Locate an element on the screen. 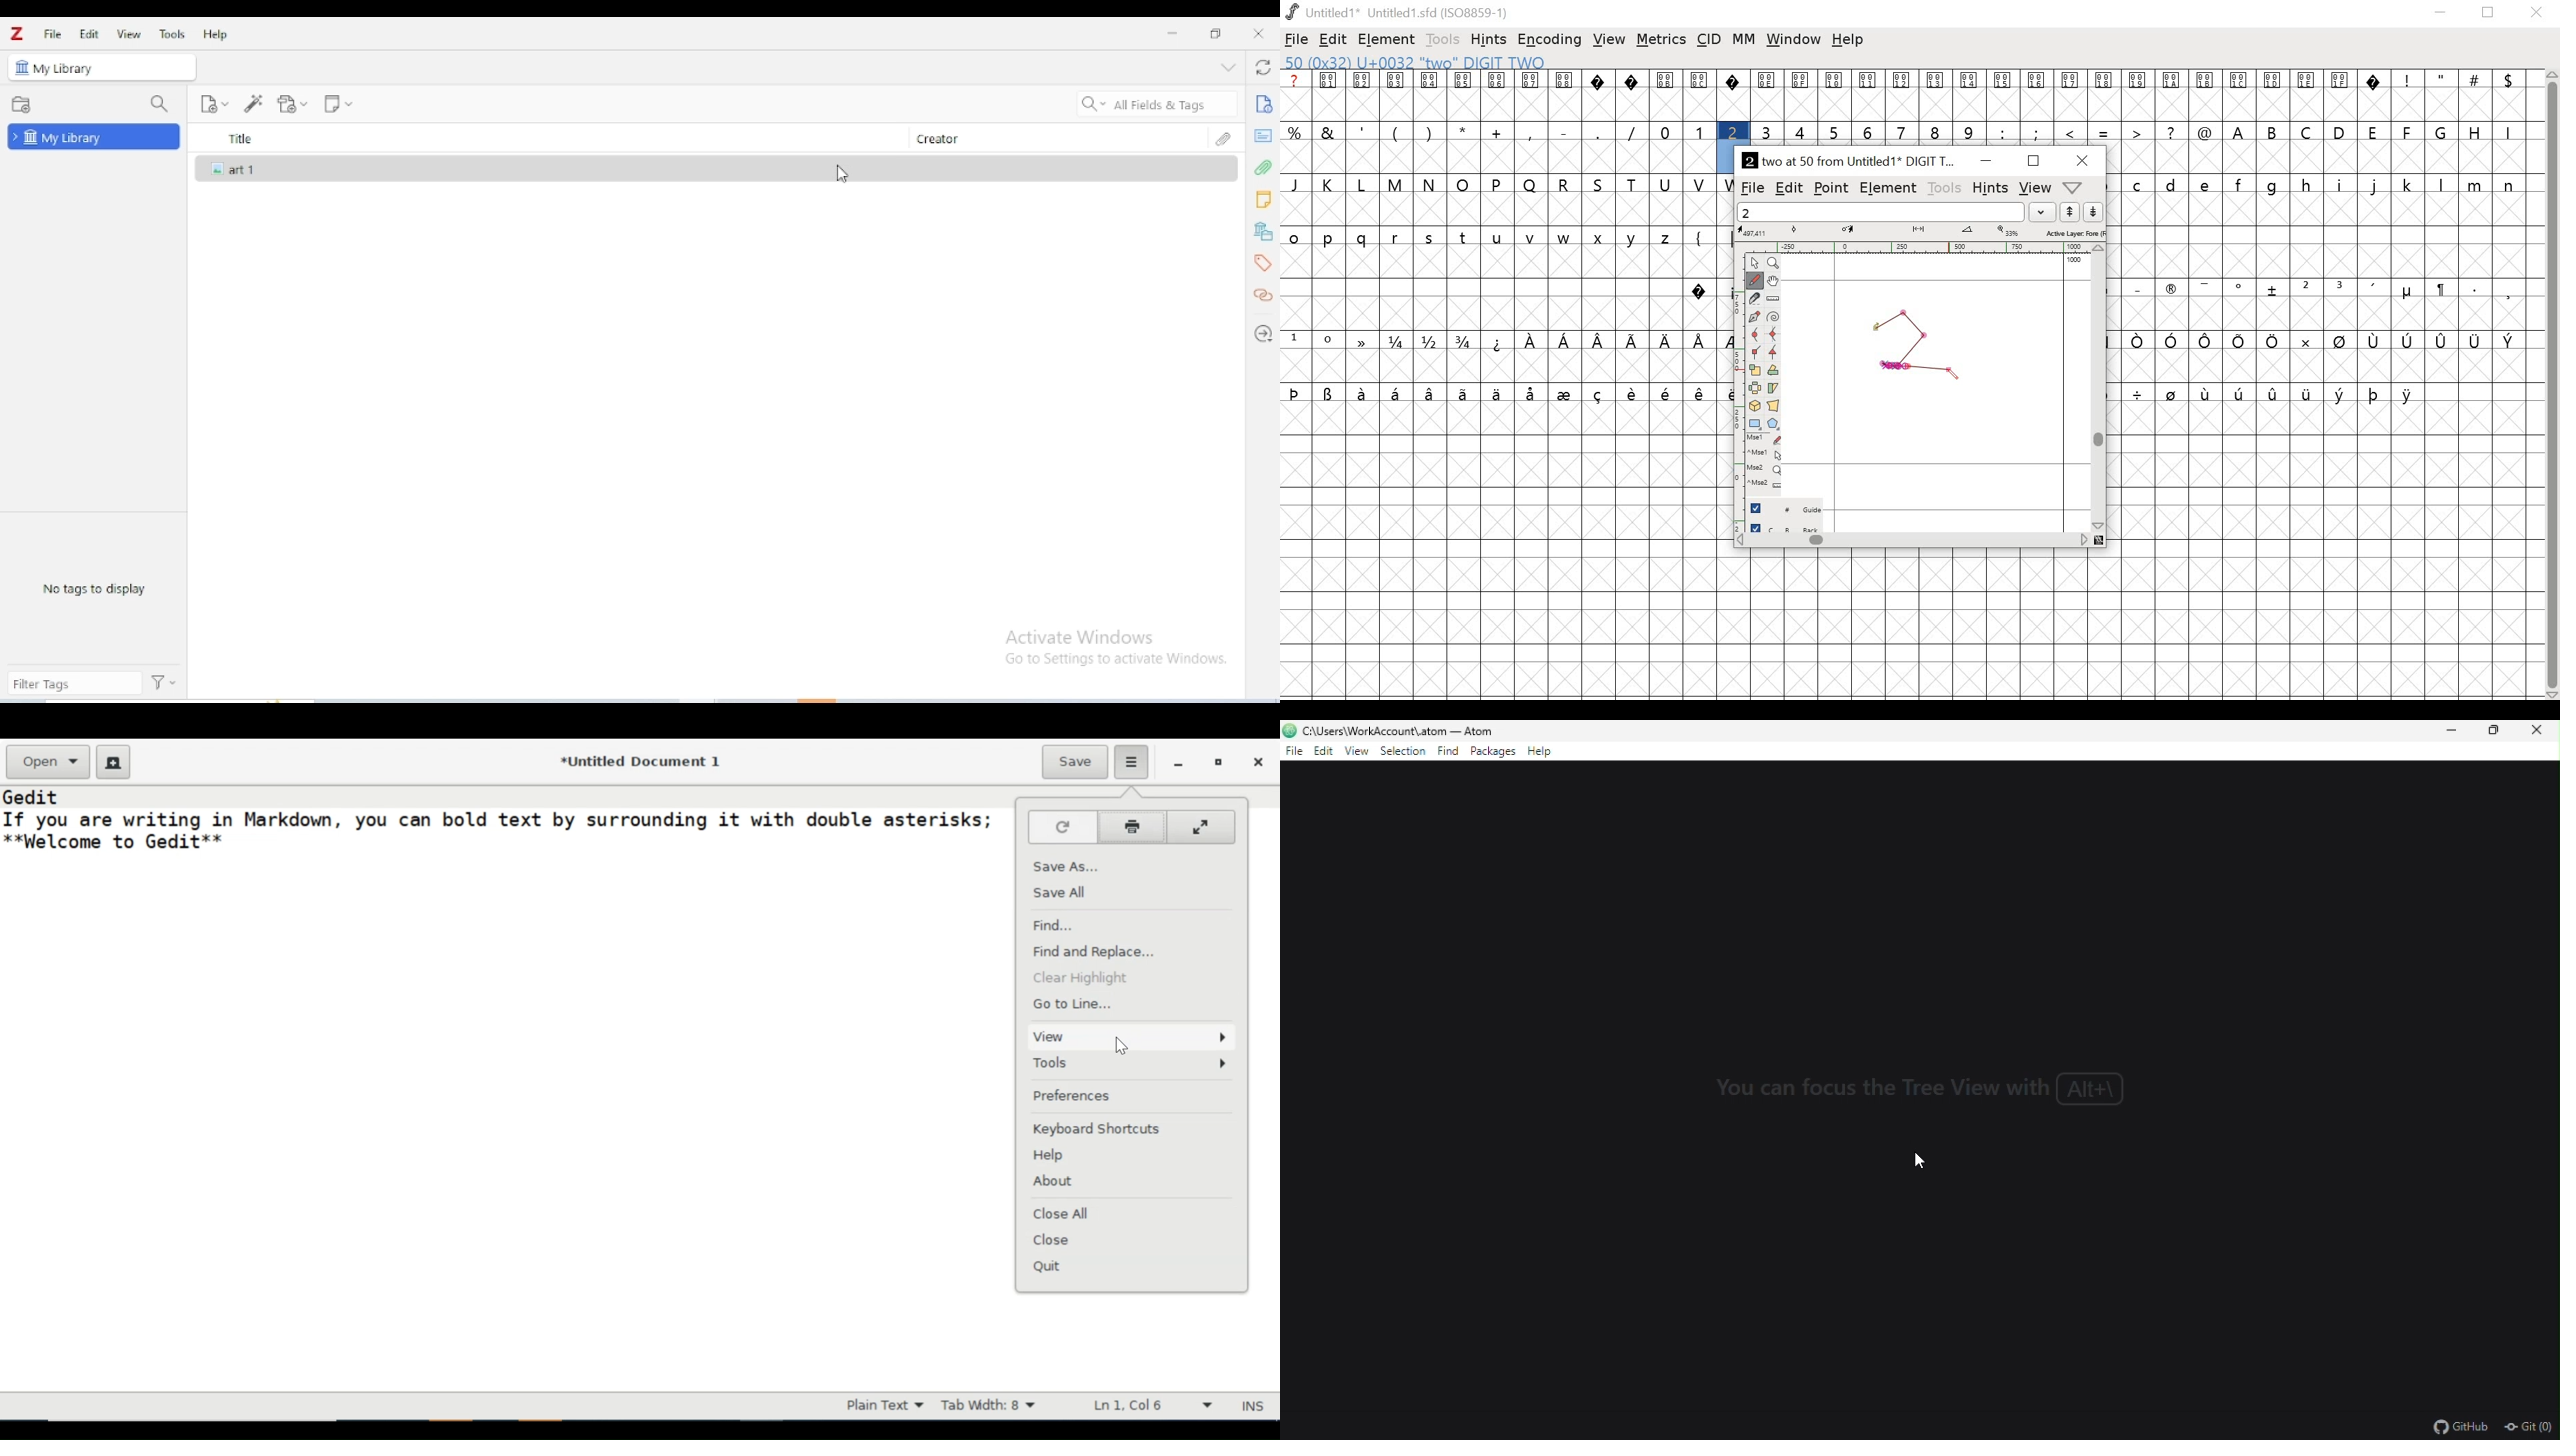 The width and height of the screenshot is (2576, 1456). new collection is located at coordinates (21, 104).